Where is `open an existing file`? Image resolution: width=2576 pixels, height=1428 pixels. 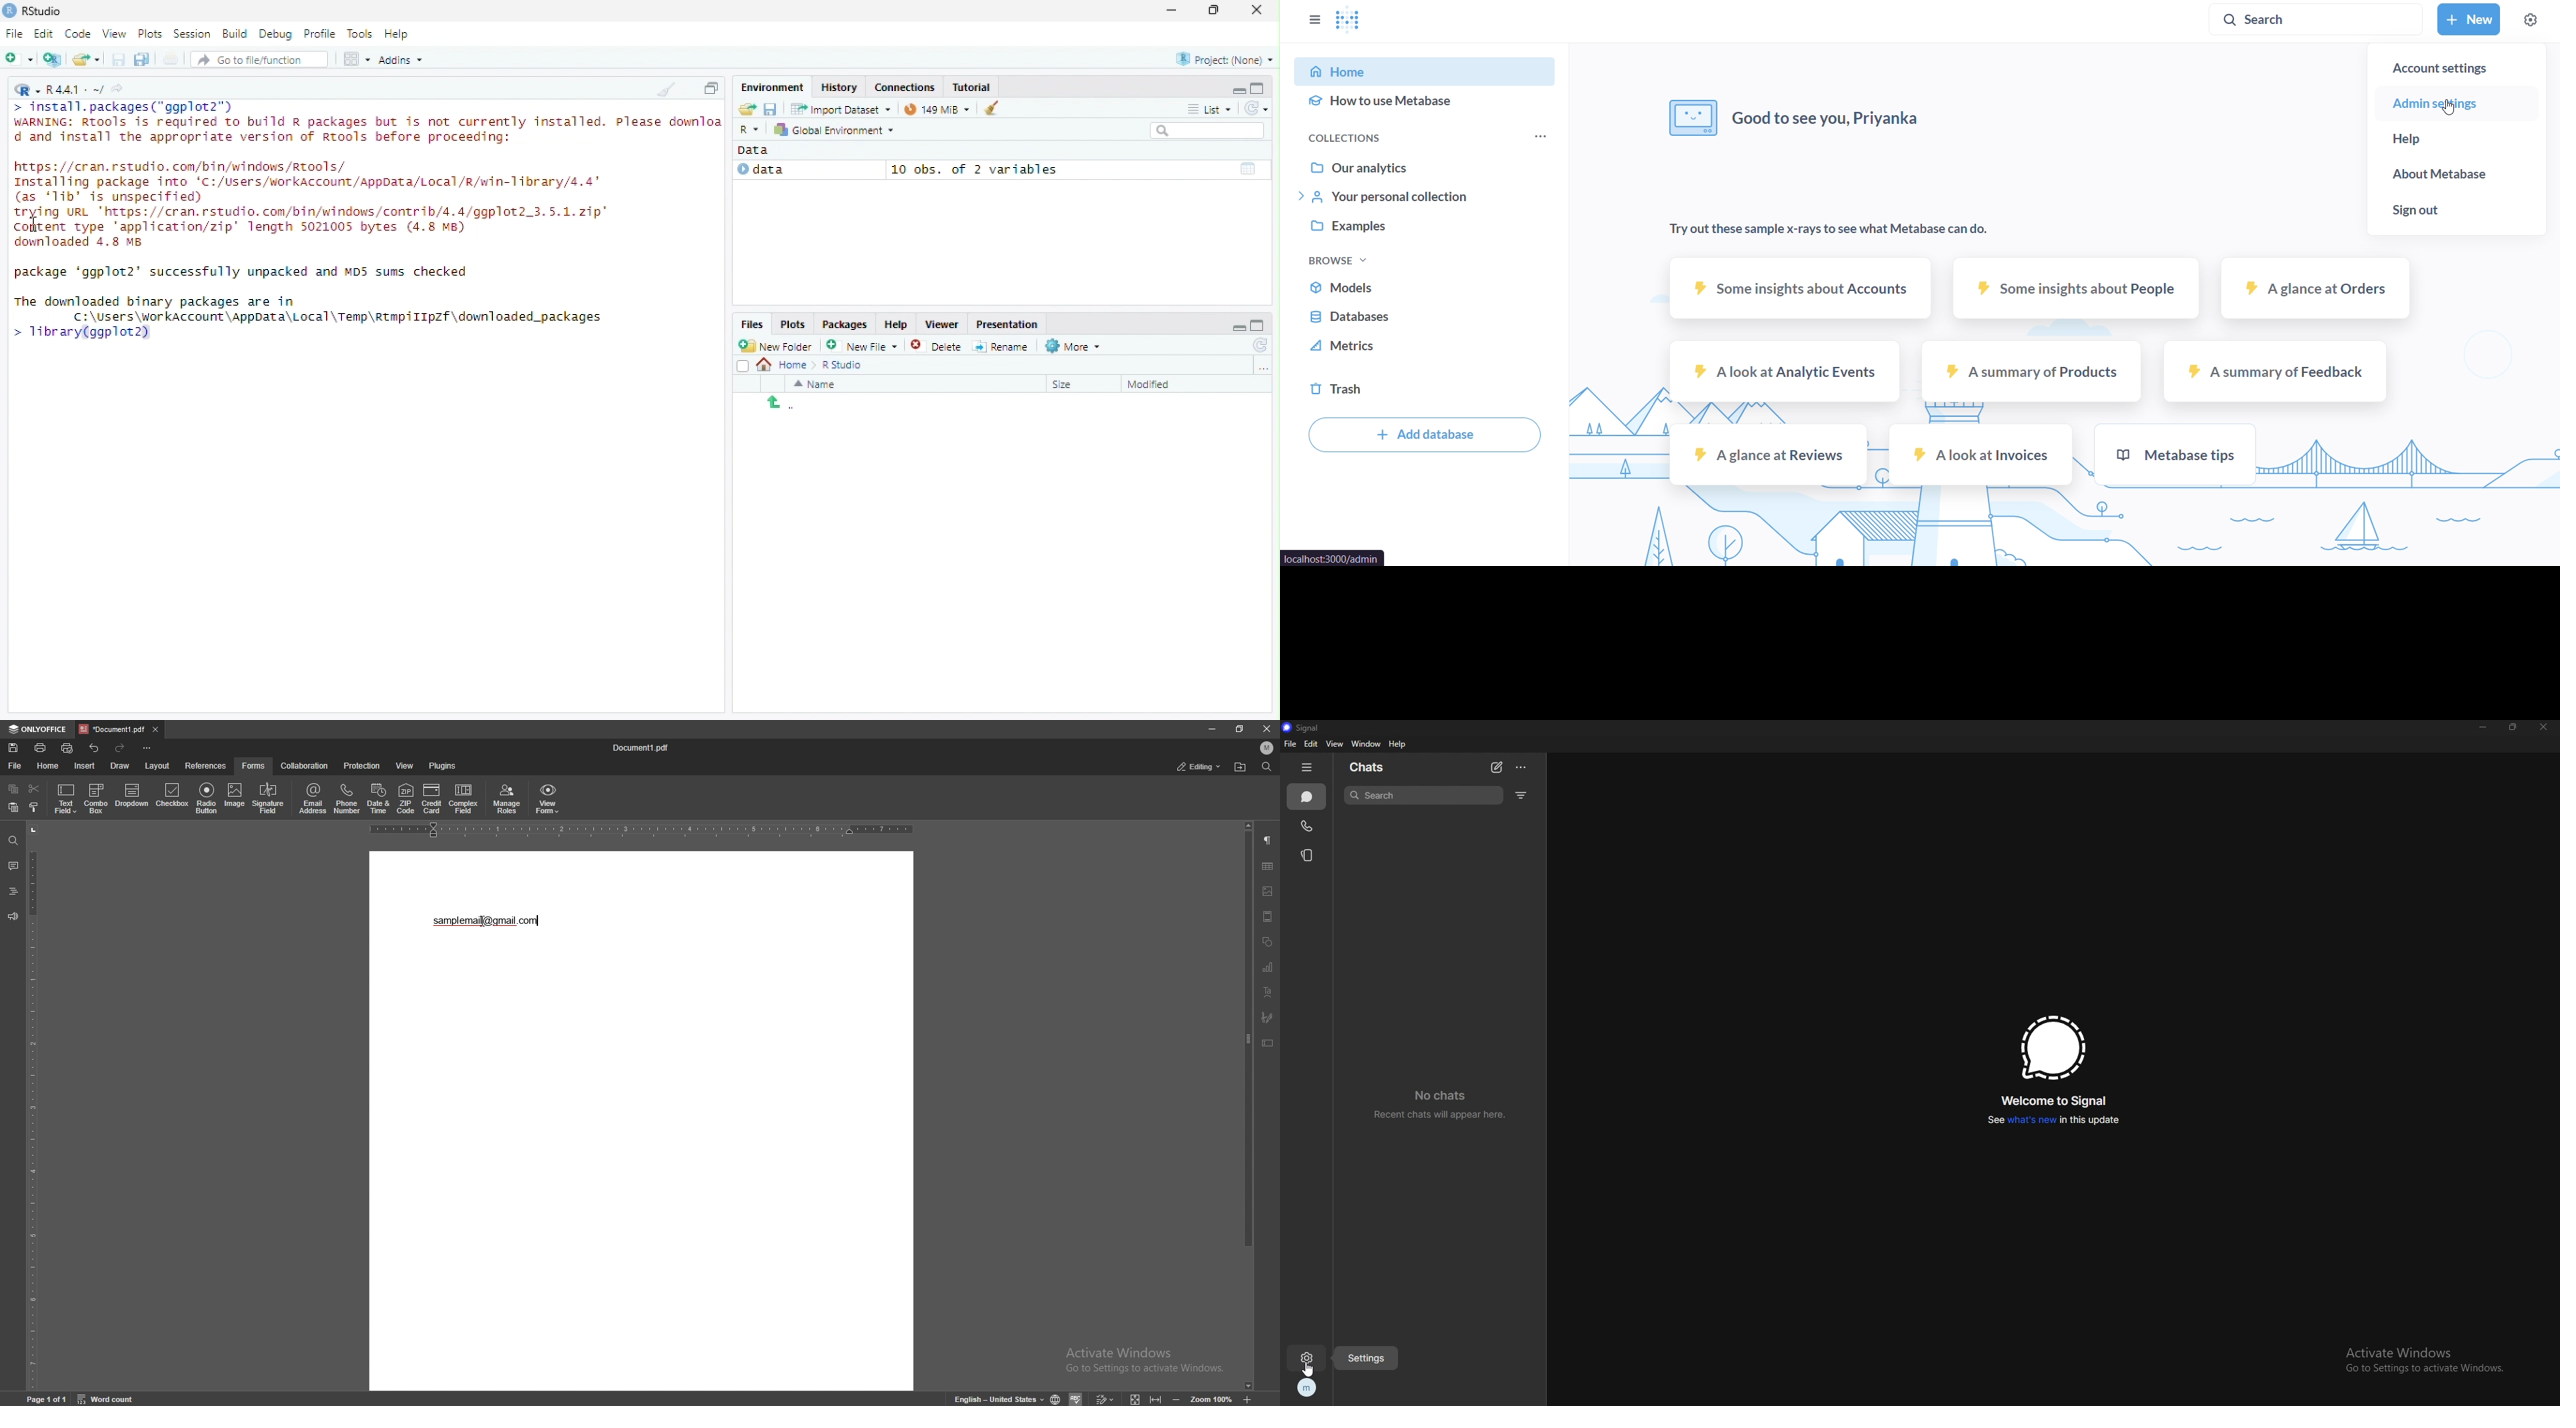
open an existing file is located at coordinates (89, 59).